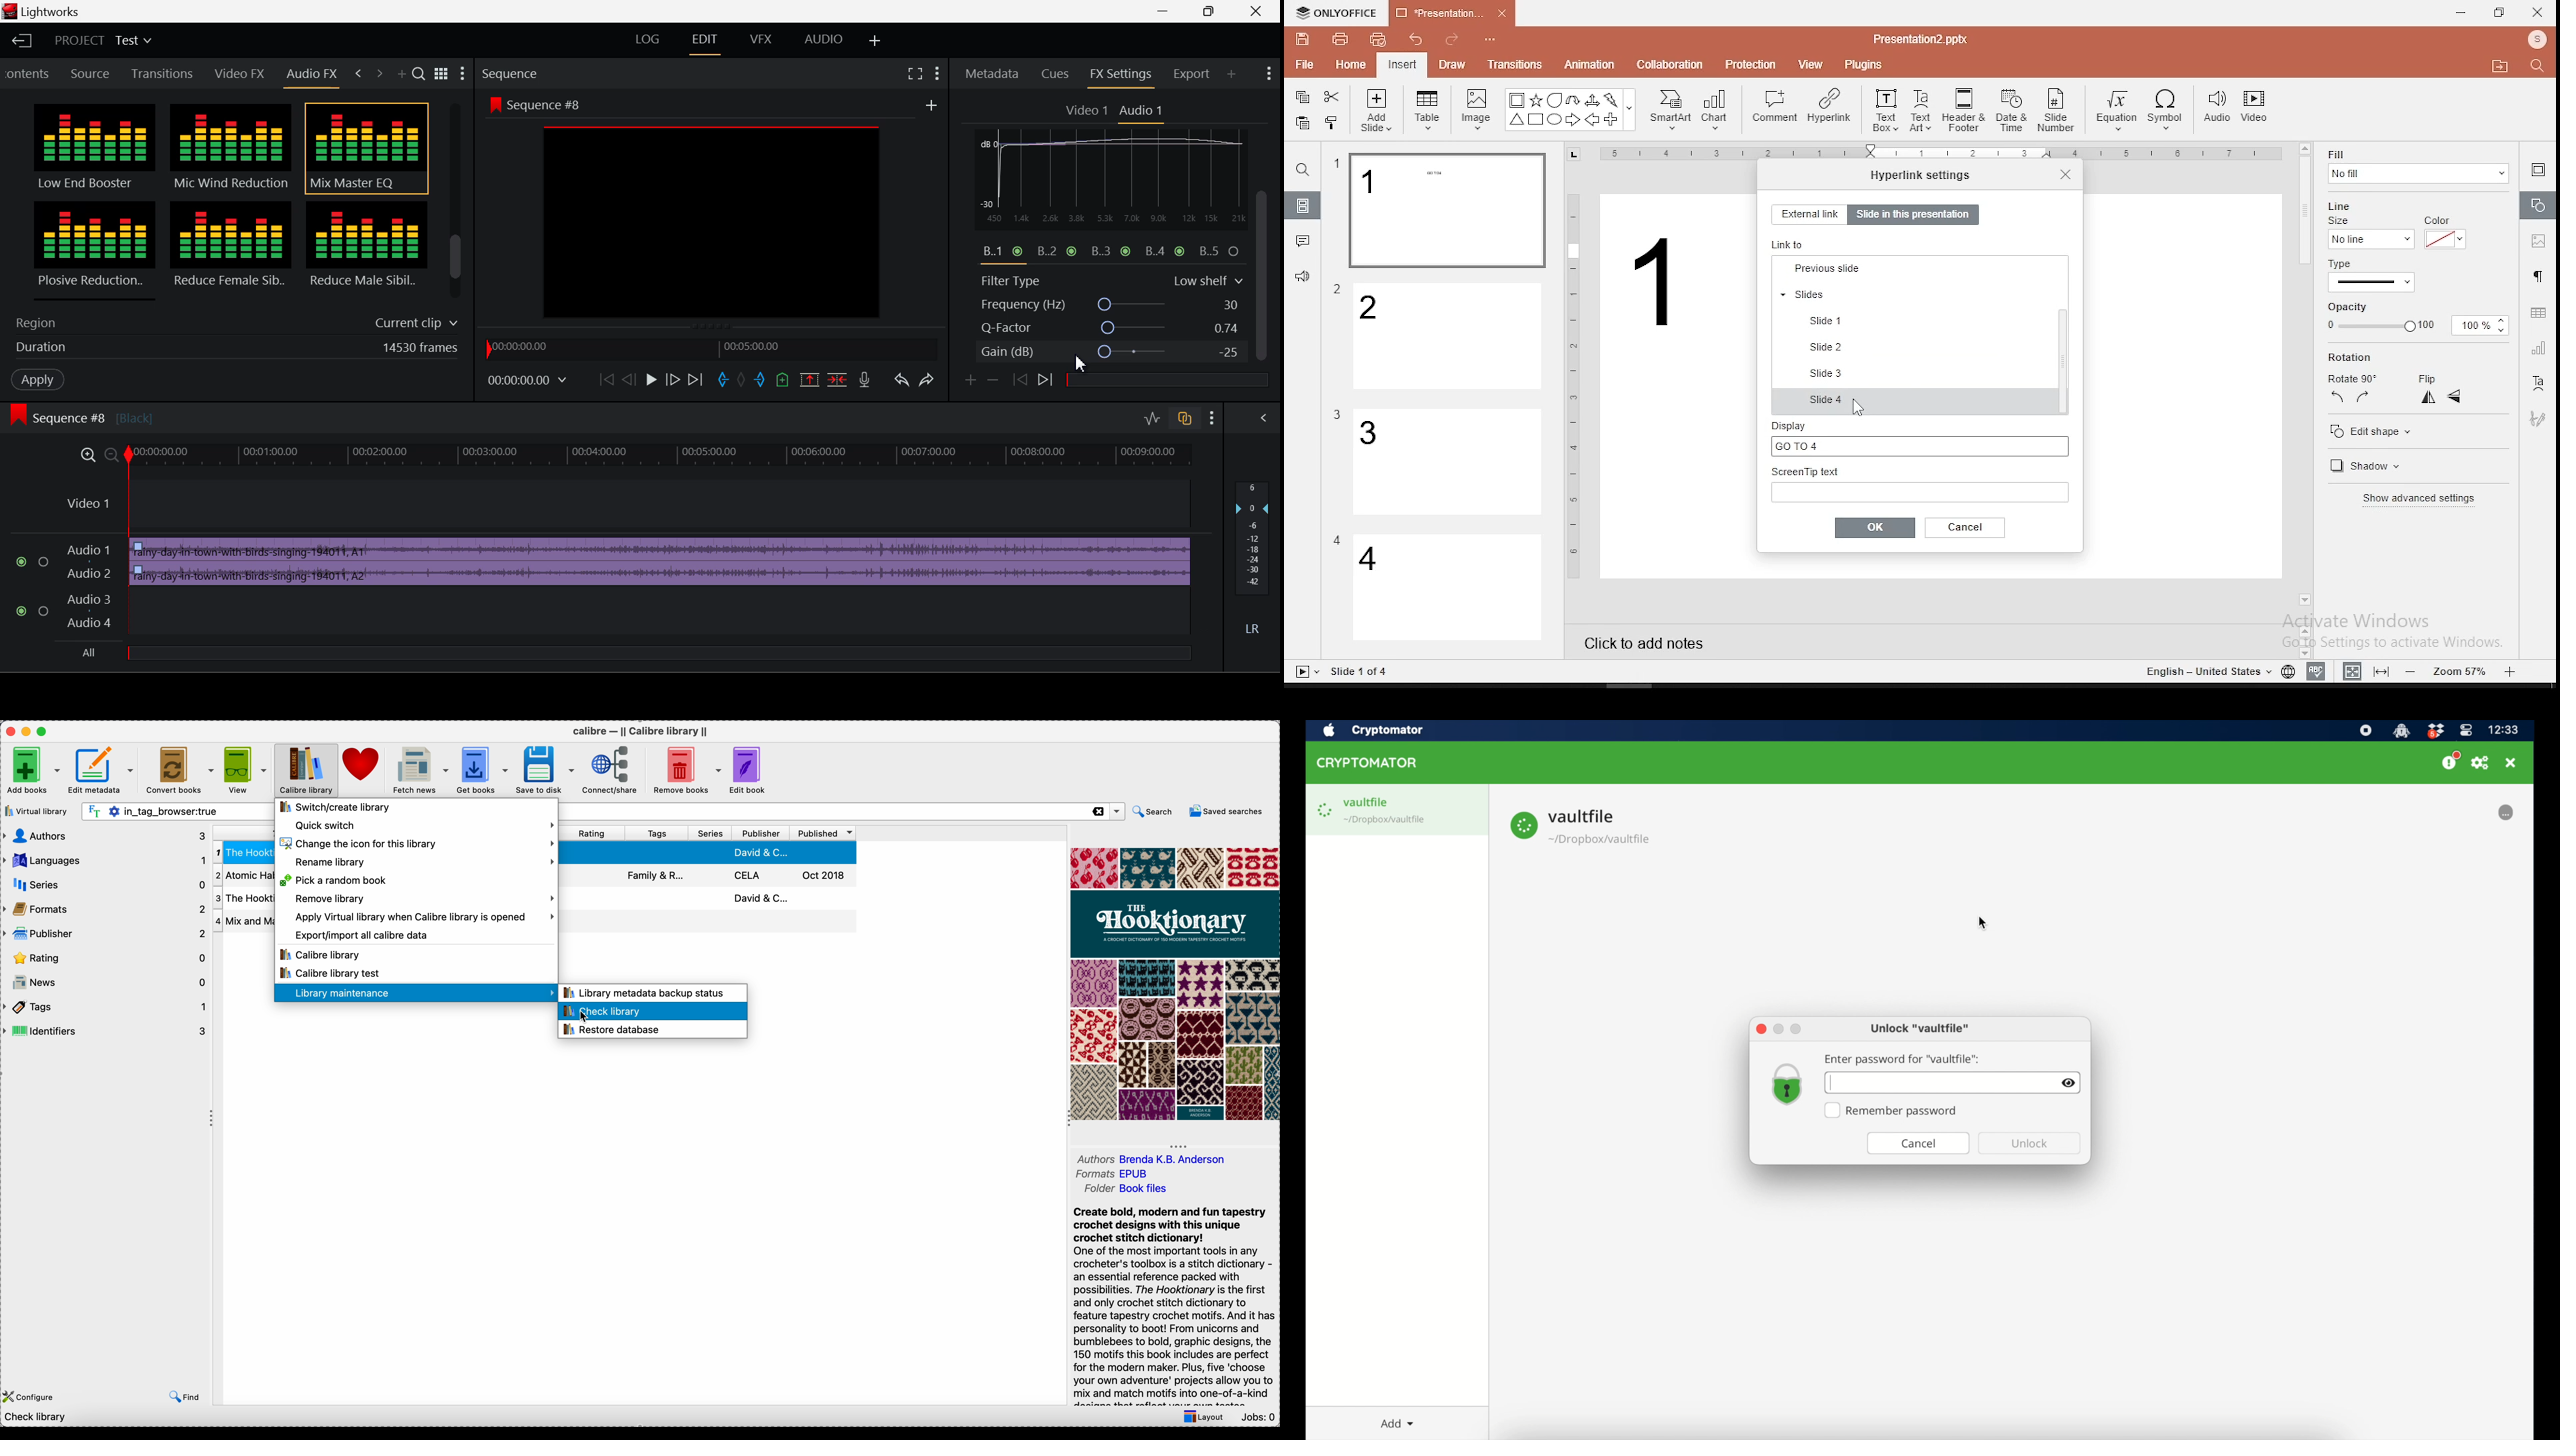 The width and height of the screenshot is (2576, 1456). Describe the element at coordinates (1913, 373) in the screenshot. I see ` slides` at that location.